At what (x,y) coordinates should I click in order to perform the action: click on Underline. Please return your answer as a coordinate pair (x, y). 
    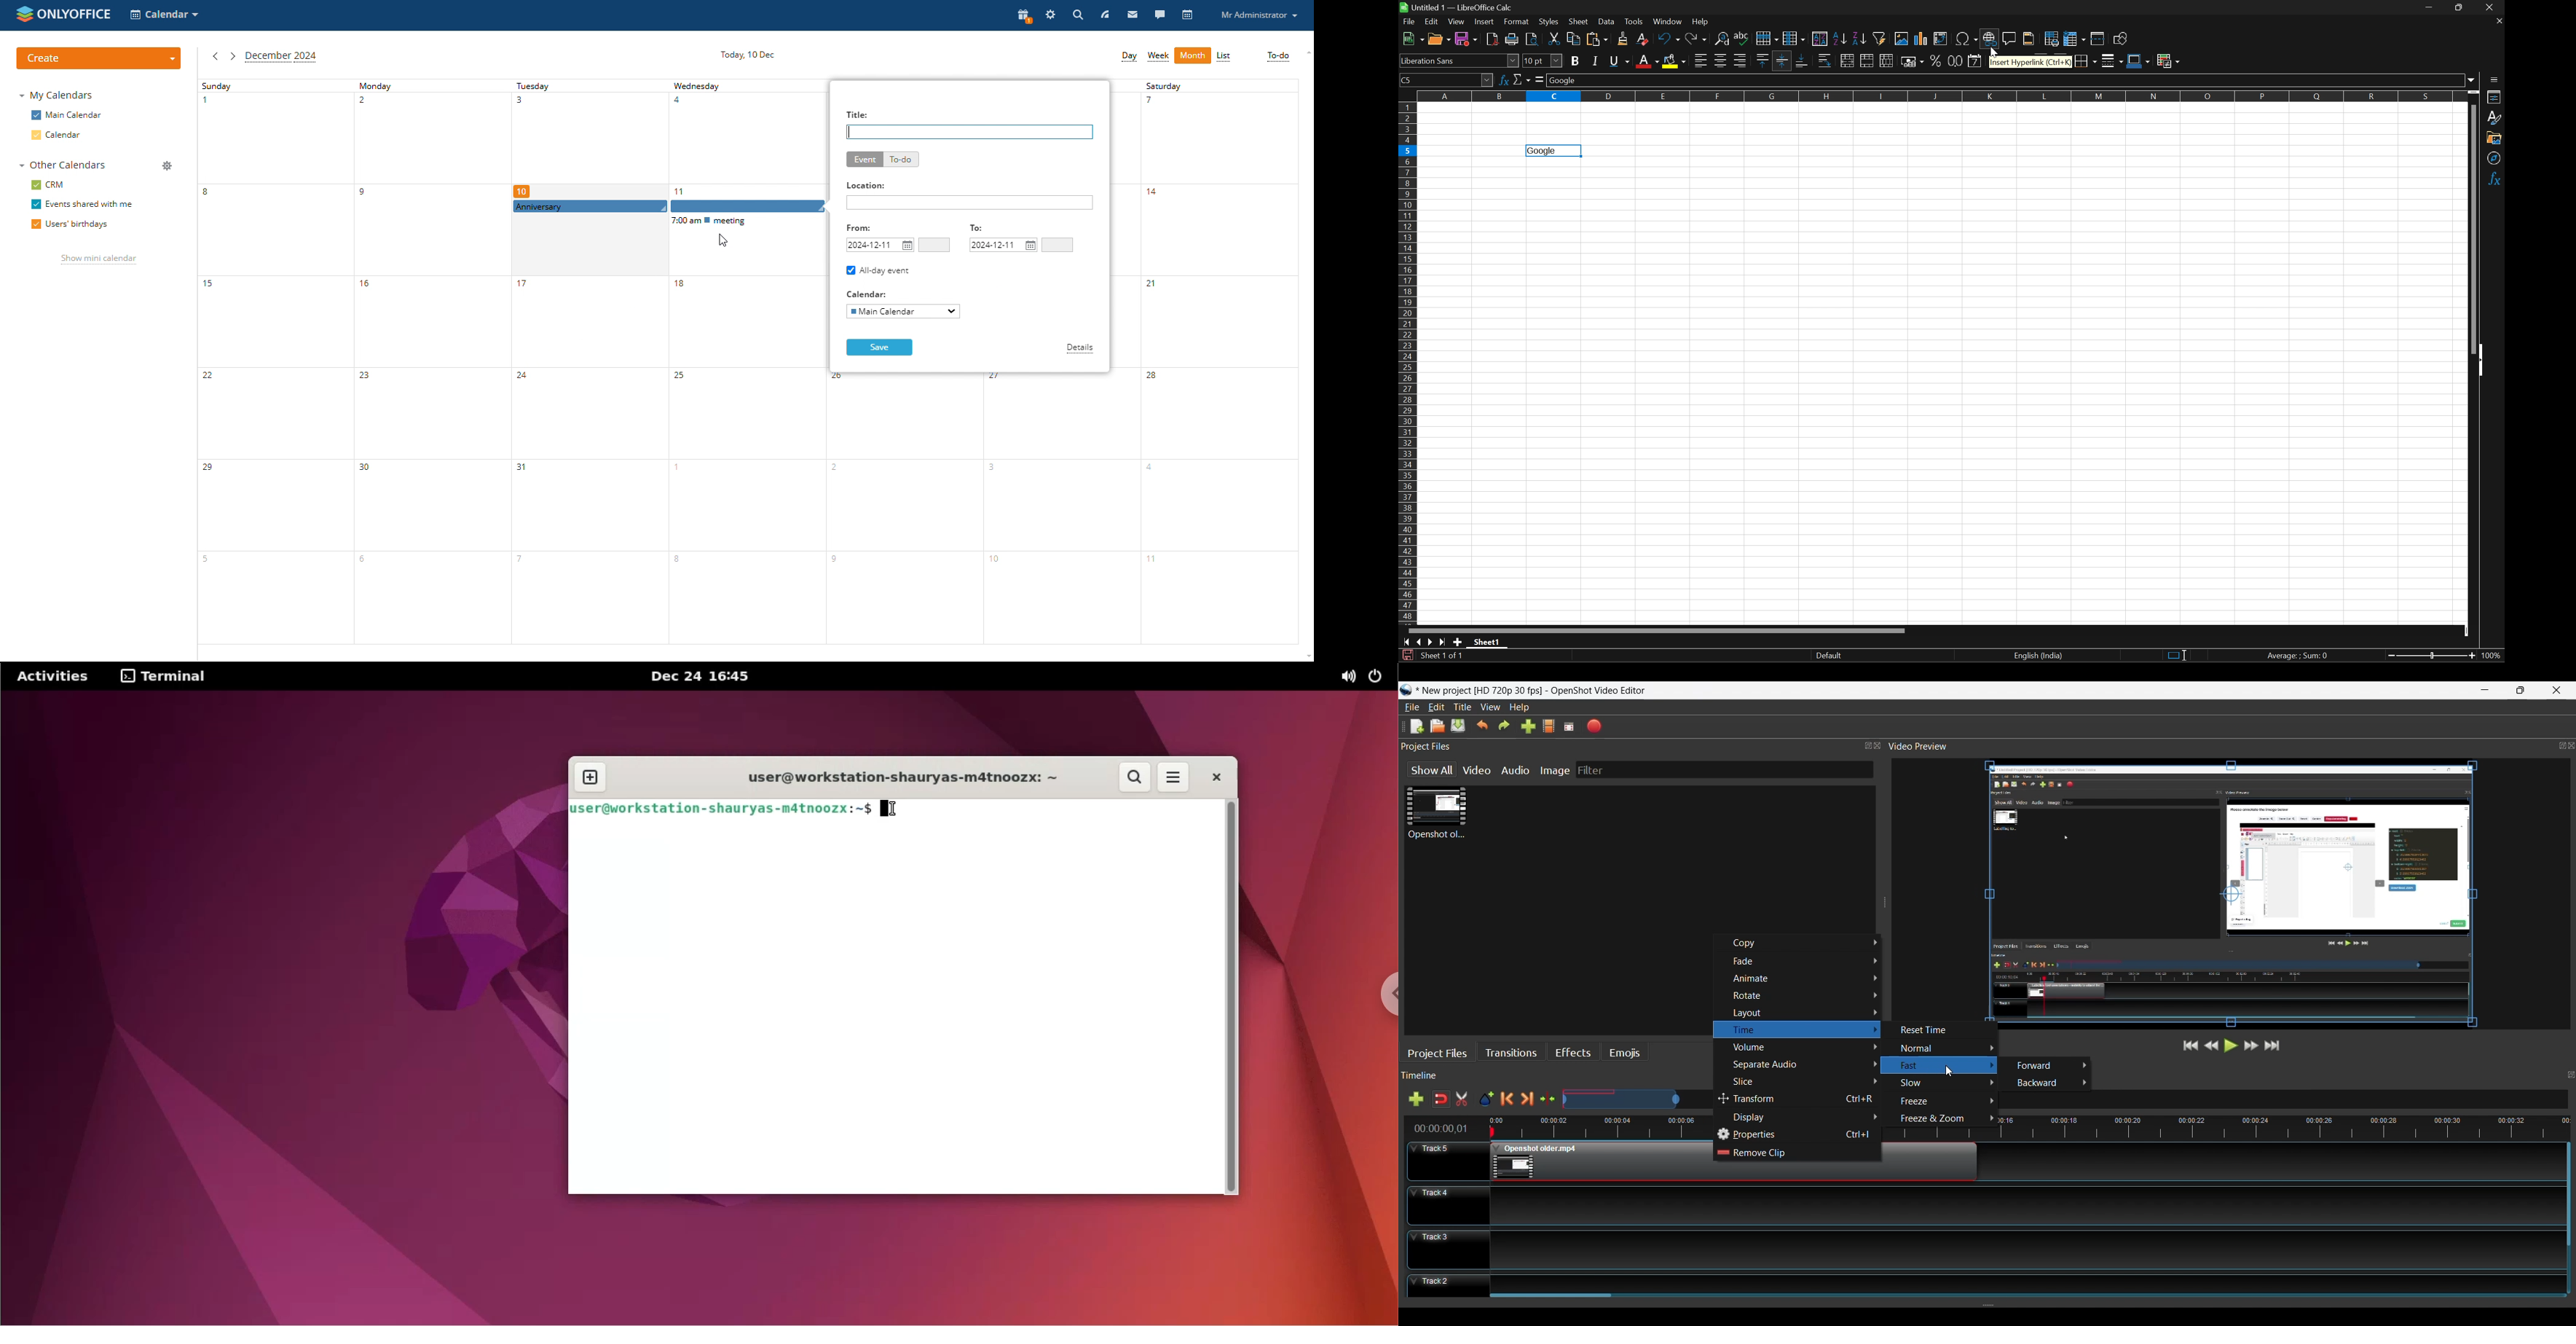
    Looking at the image, I should click on (1621, 61).